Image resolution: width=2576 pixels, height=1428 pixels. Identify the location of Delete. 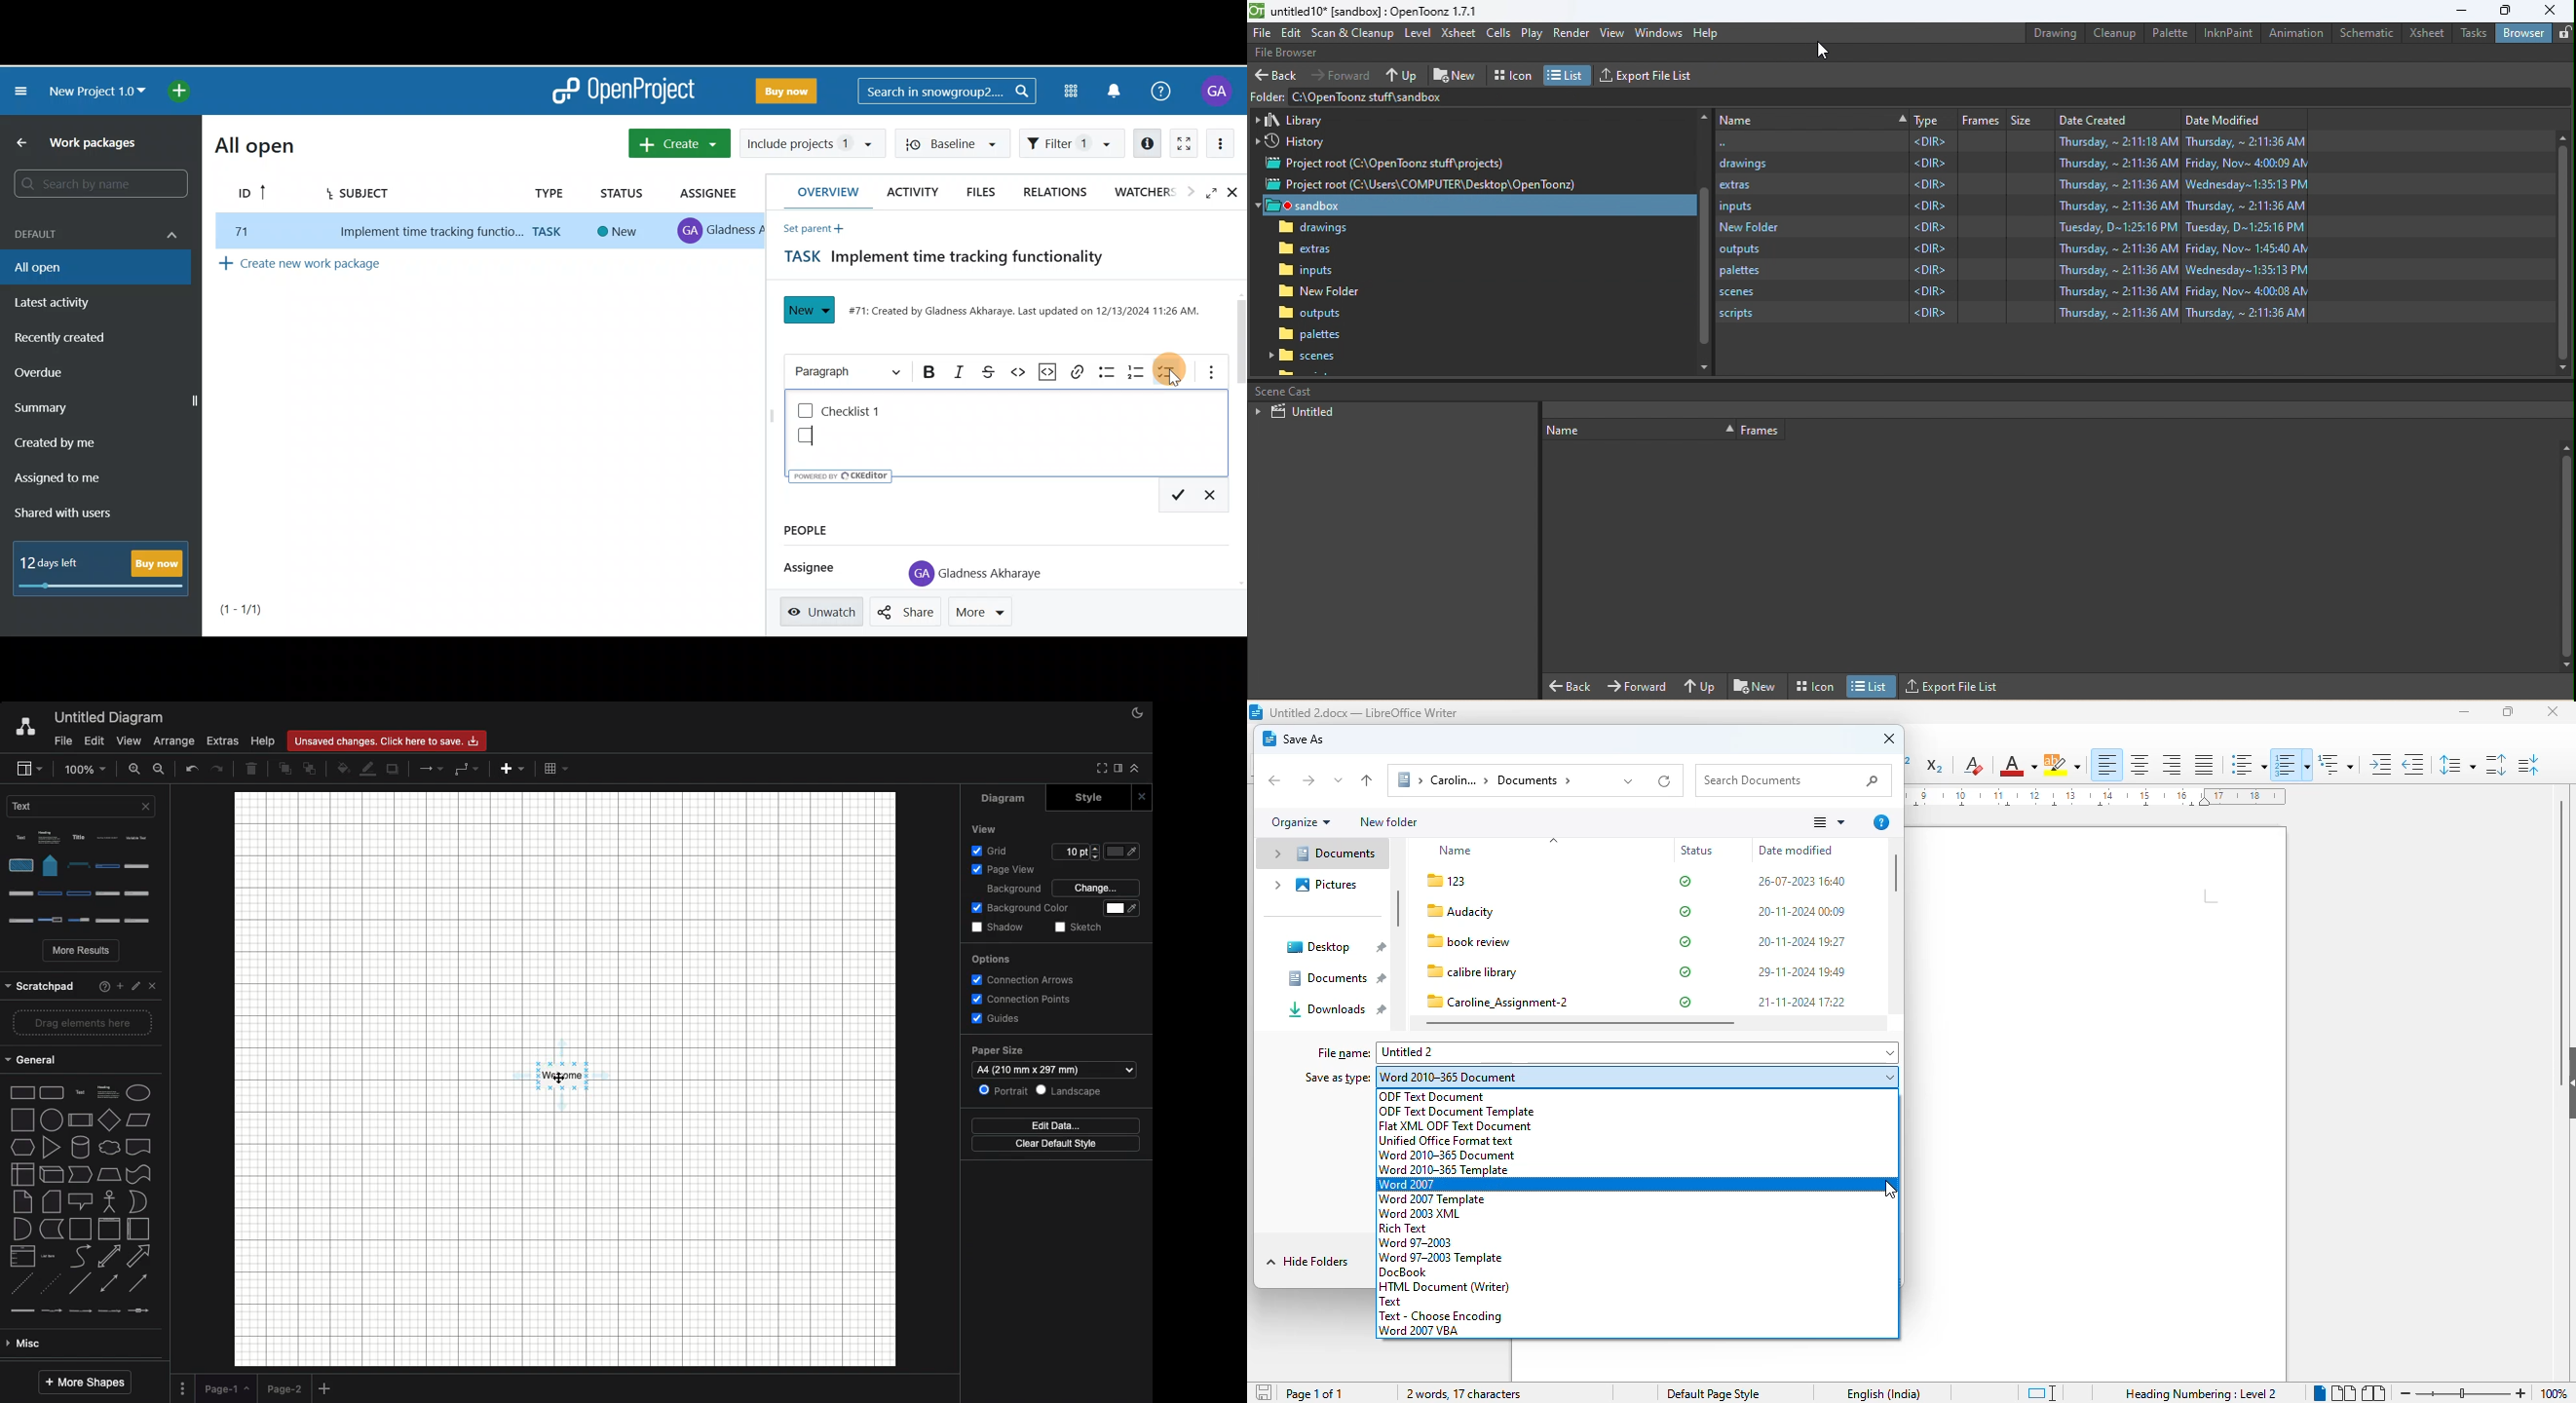
(251, 768).